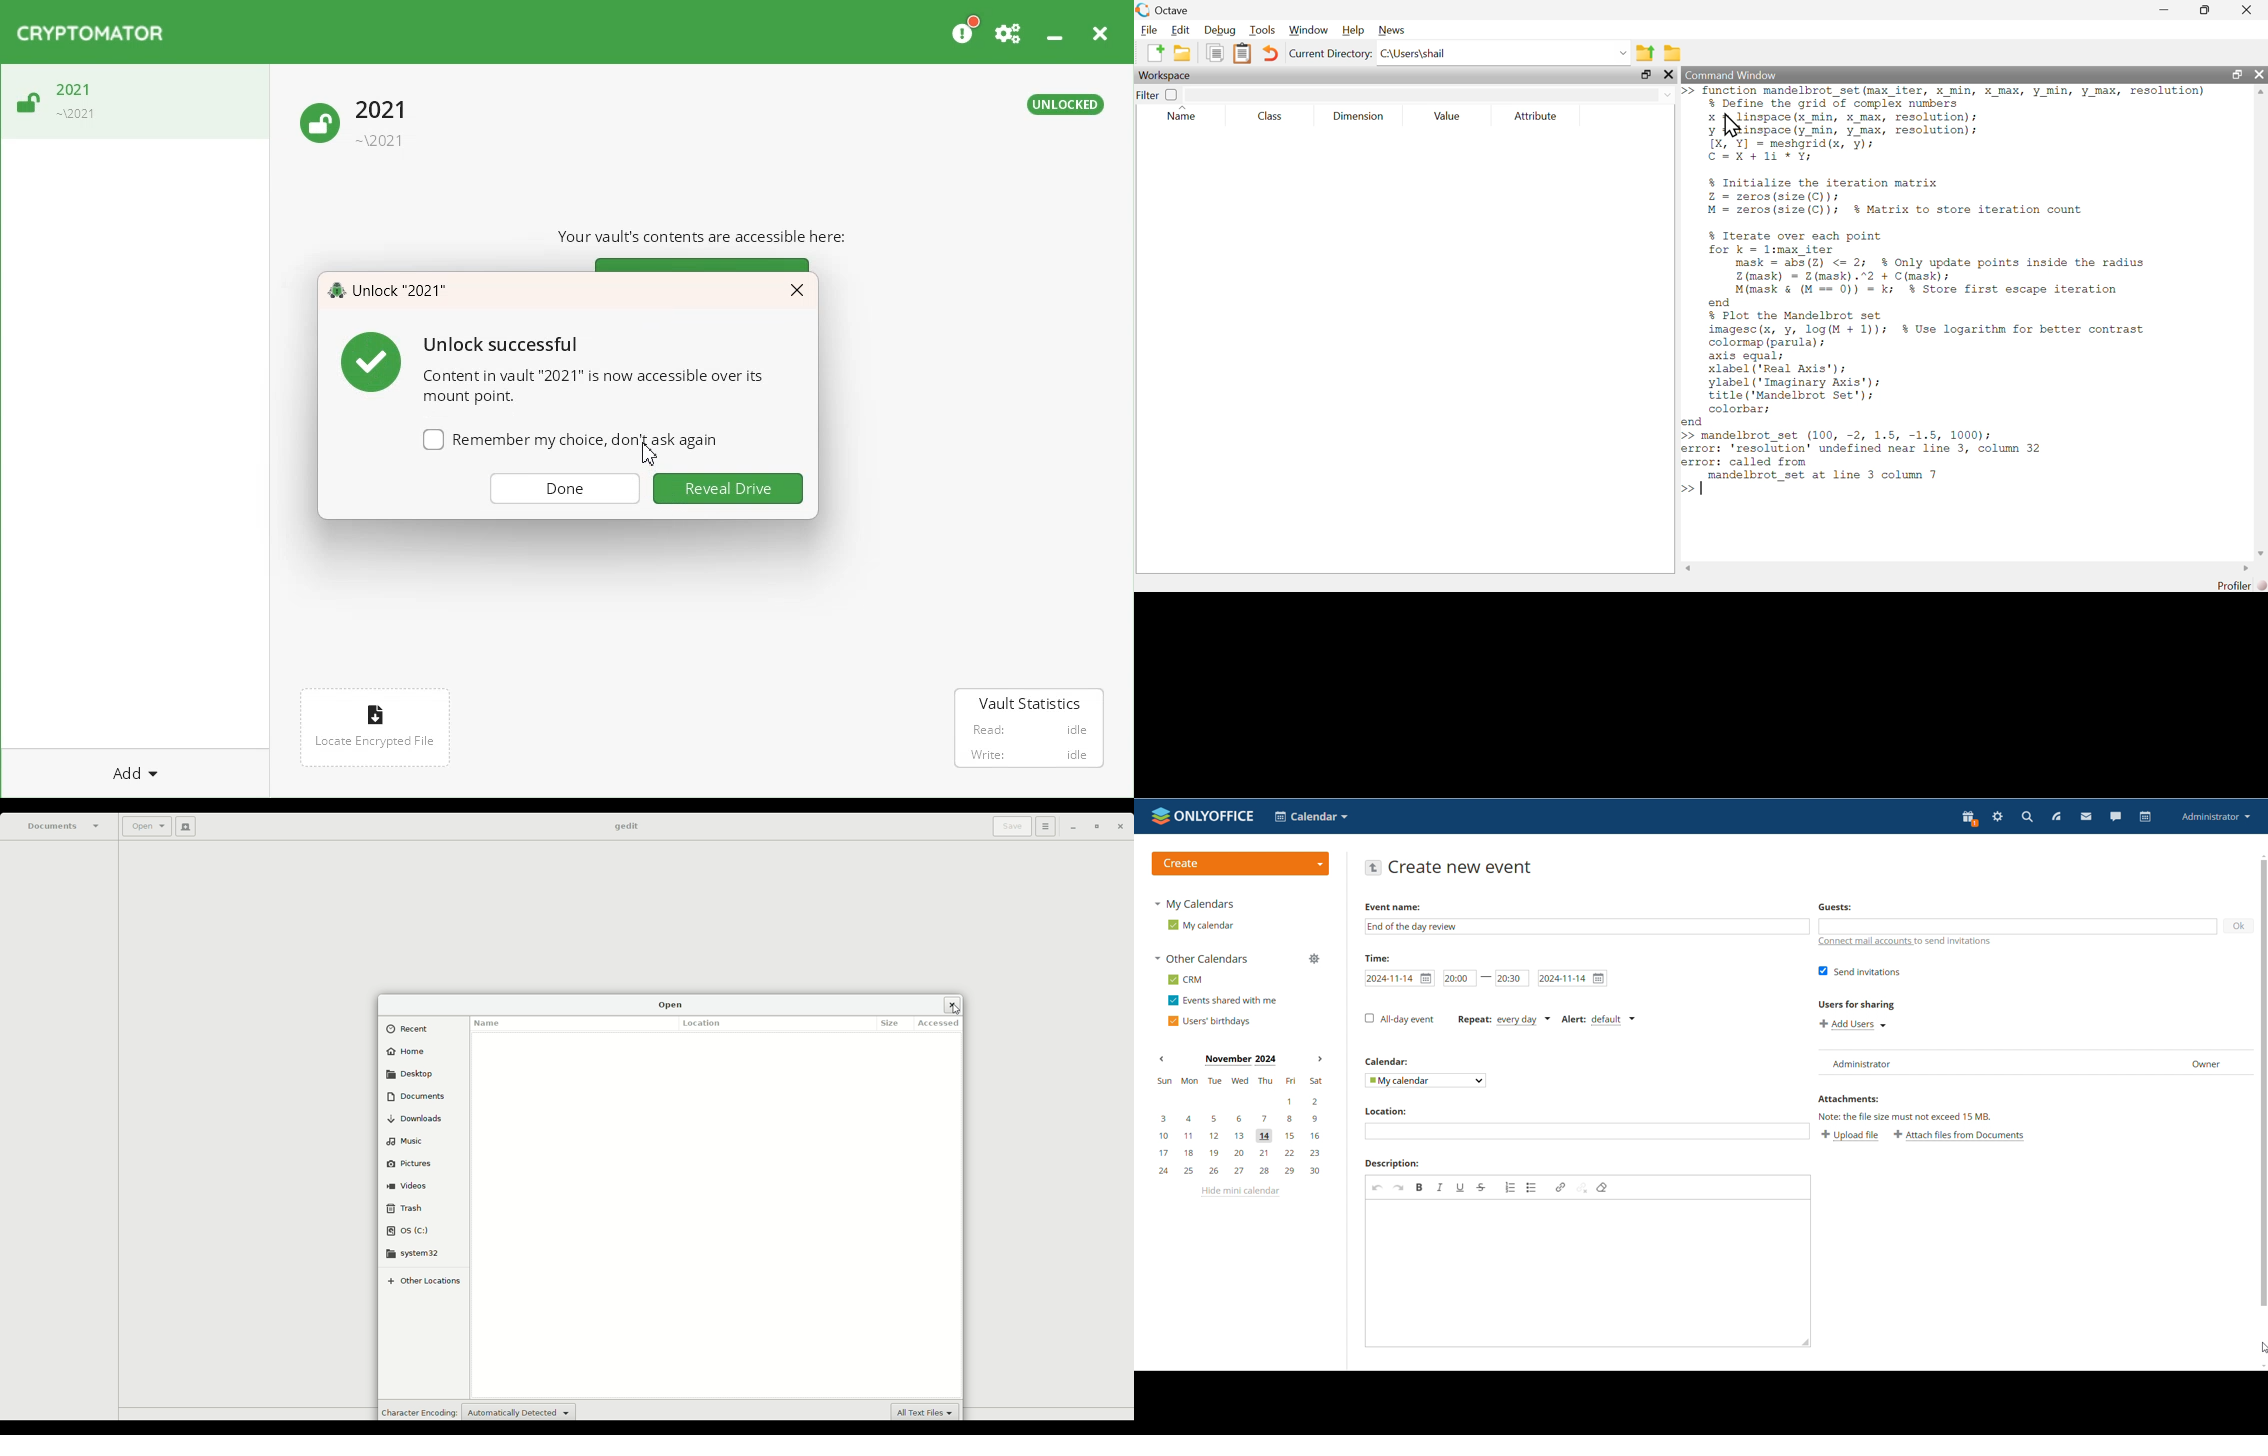  I want to click on Open, so click(145, 828).